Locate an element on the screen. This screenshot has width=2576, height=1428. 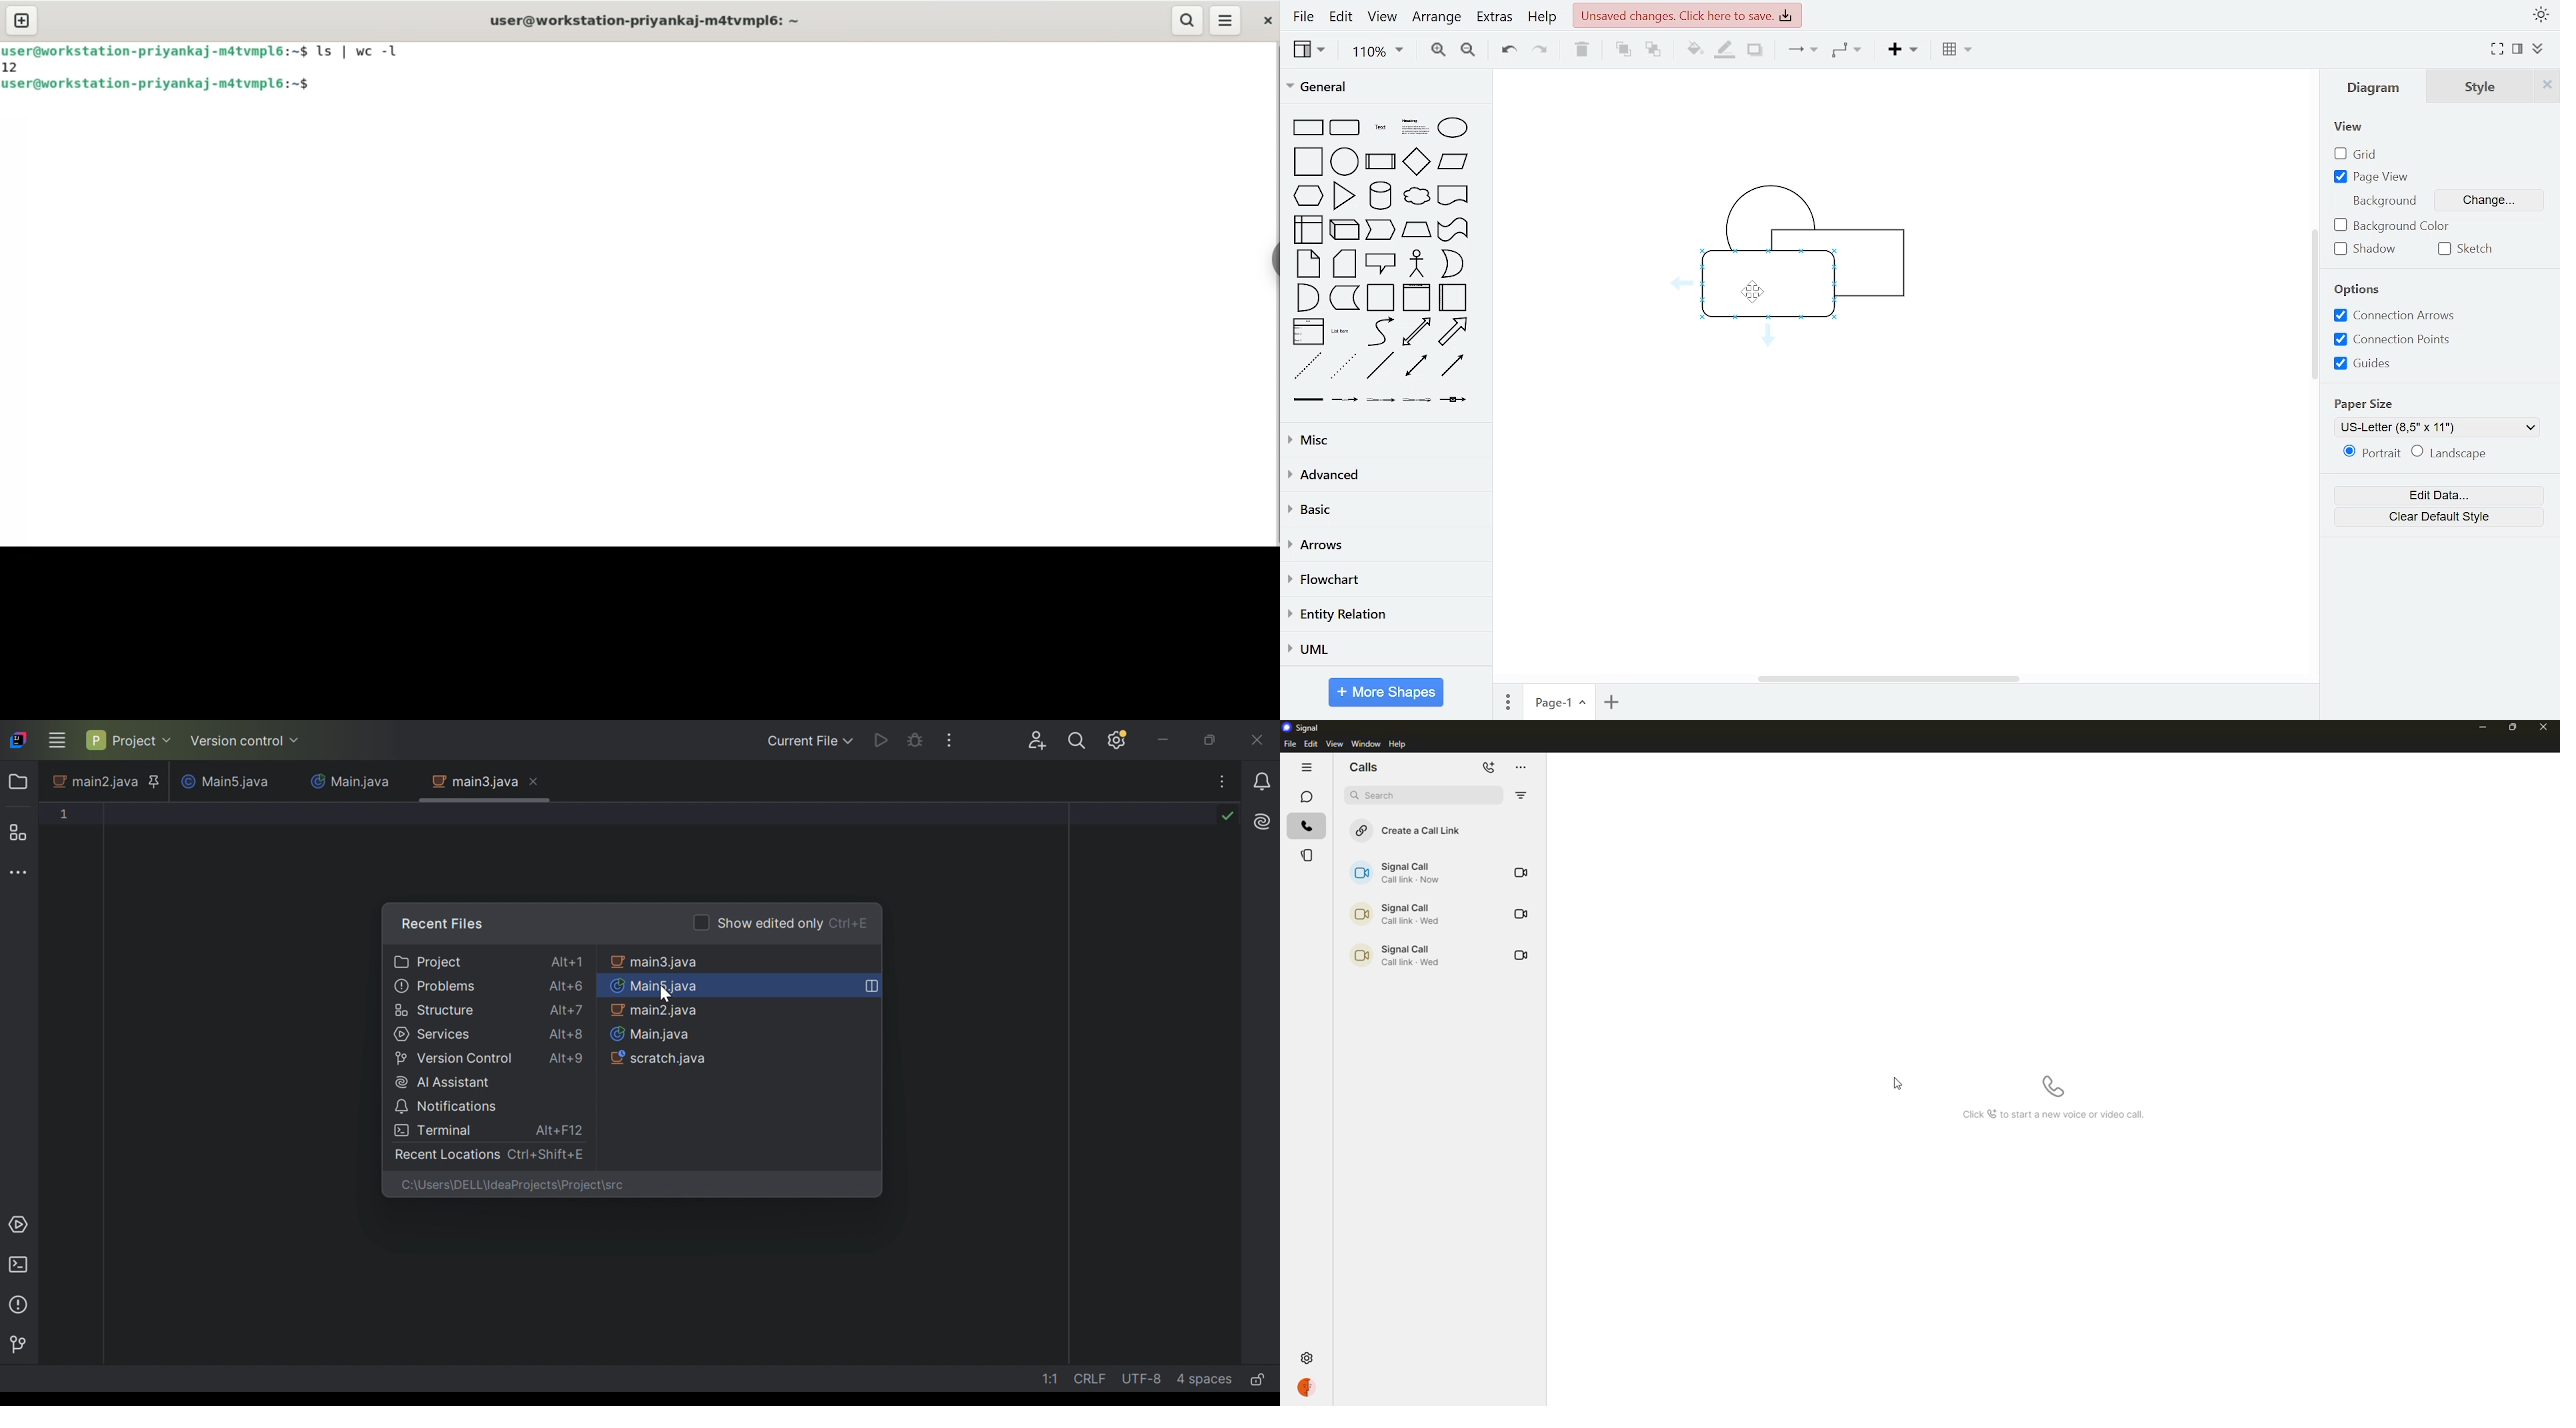
fill line is located at coordinates (1726, 51).